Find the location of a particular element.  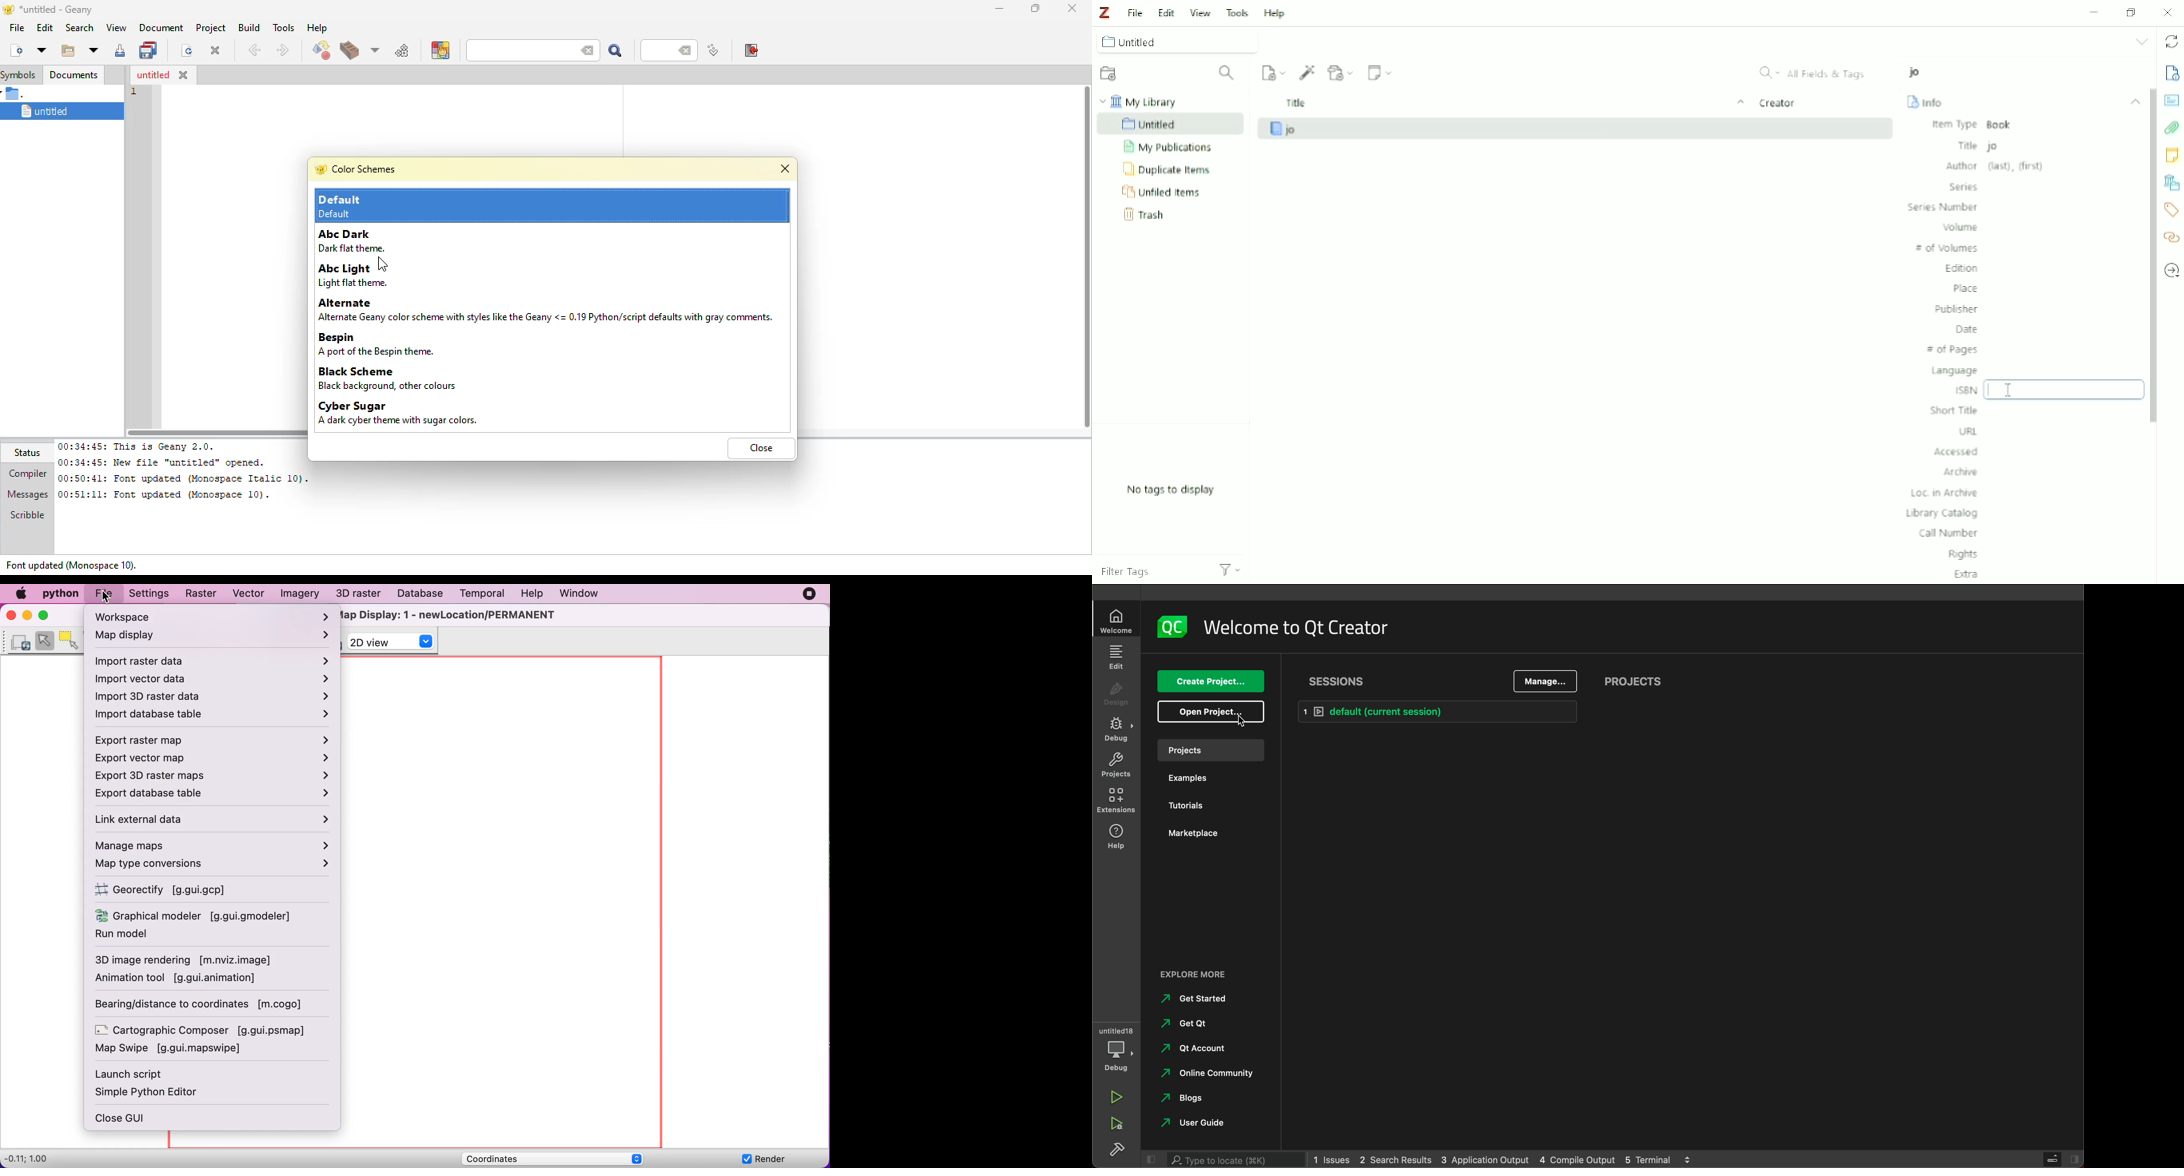

welcome is located at coordinates (1115, 622).